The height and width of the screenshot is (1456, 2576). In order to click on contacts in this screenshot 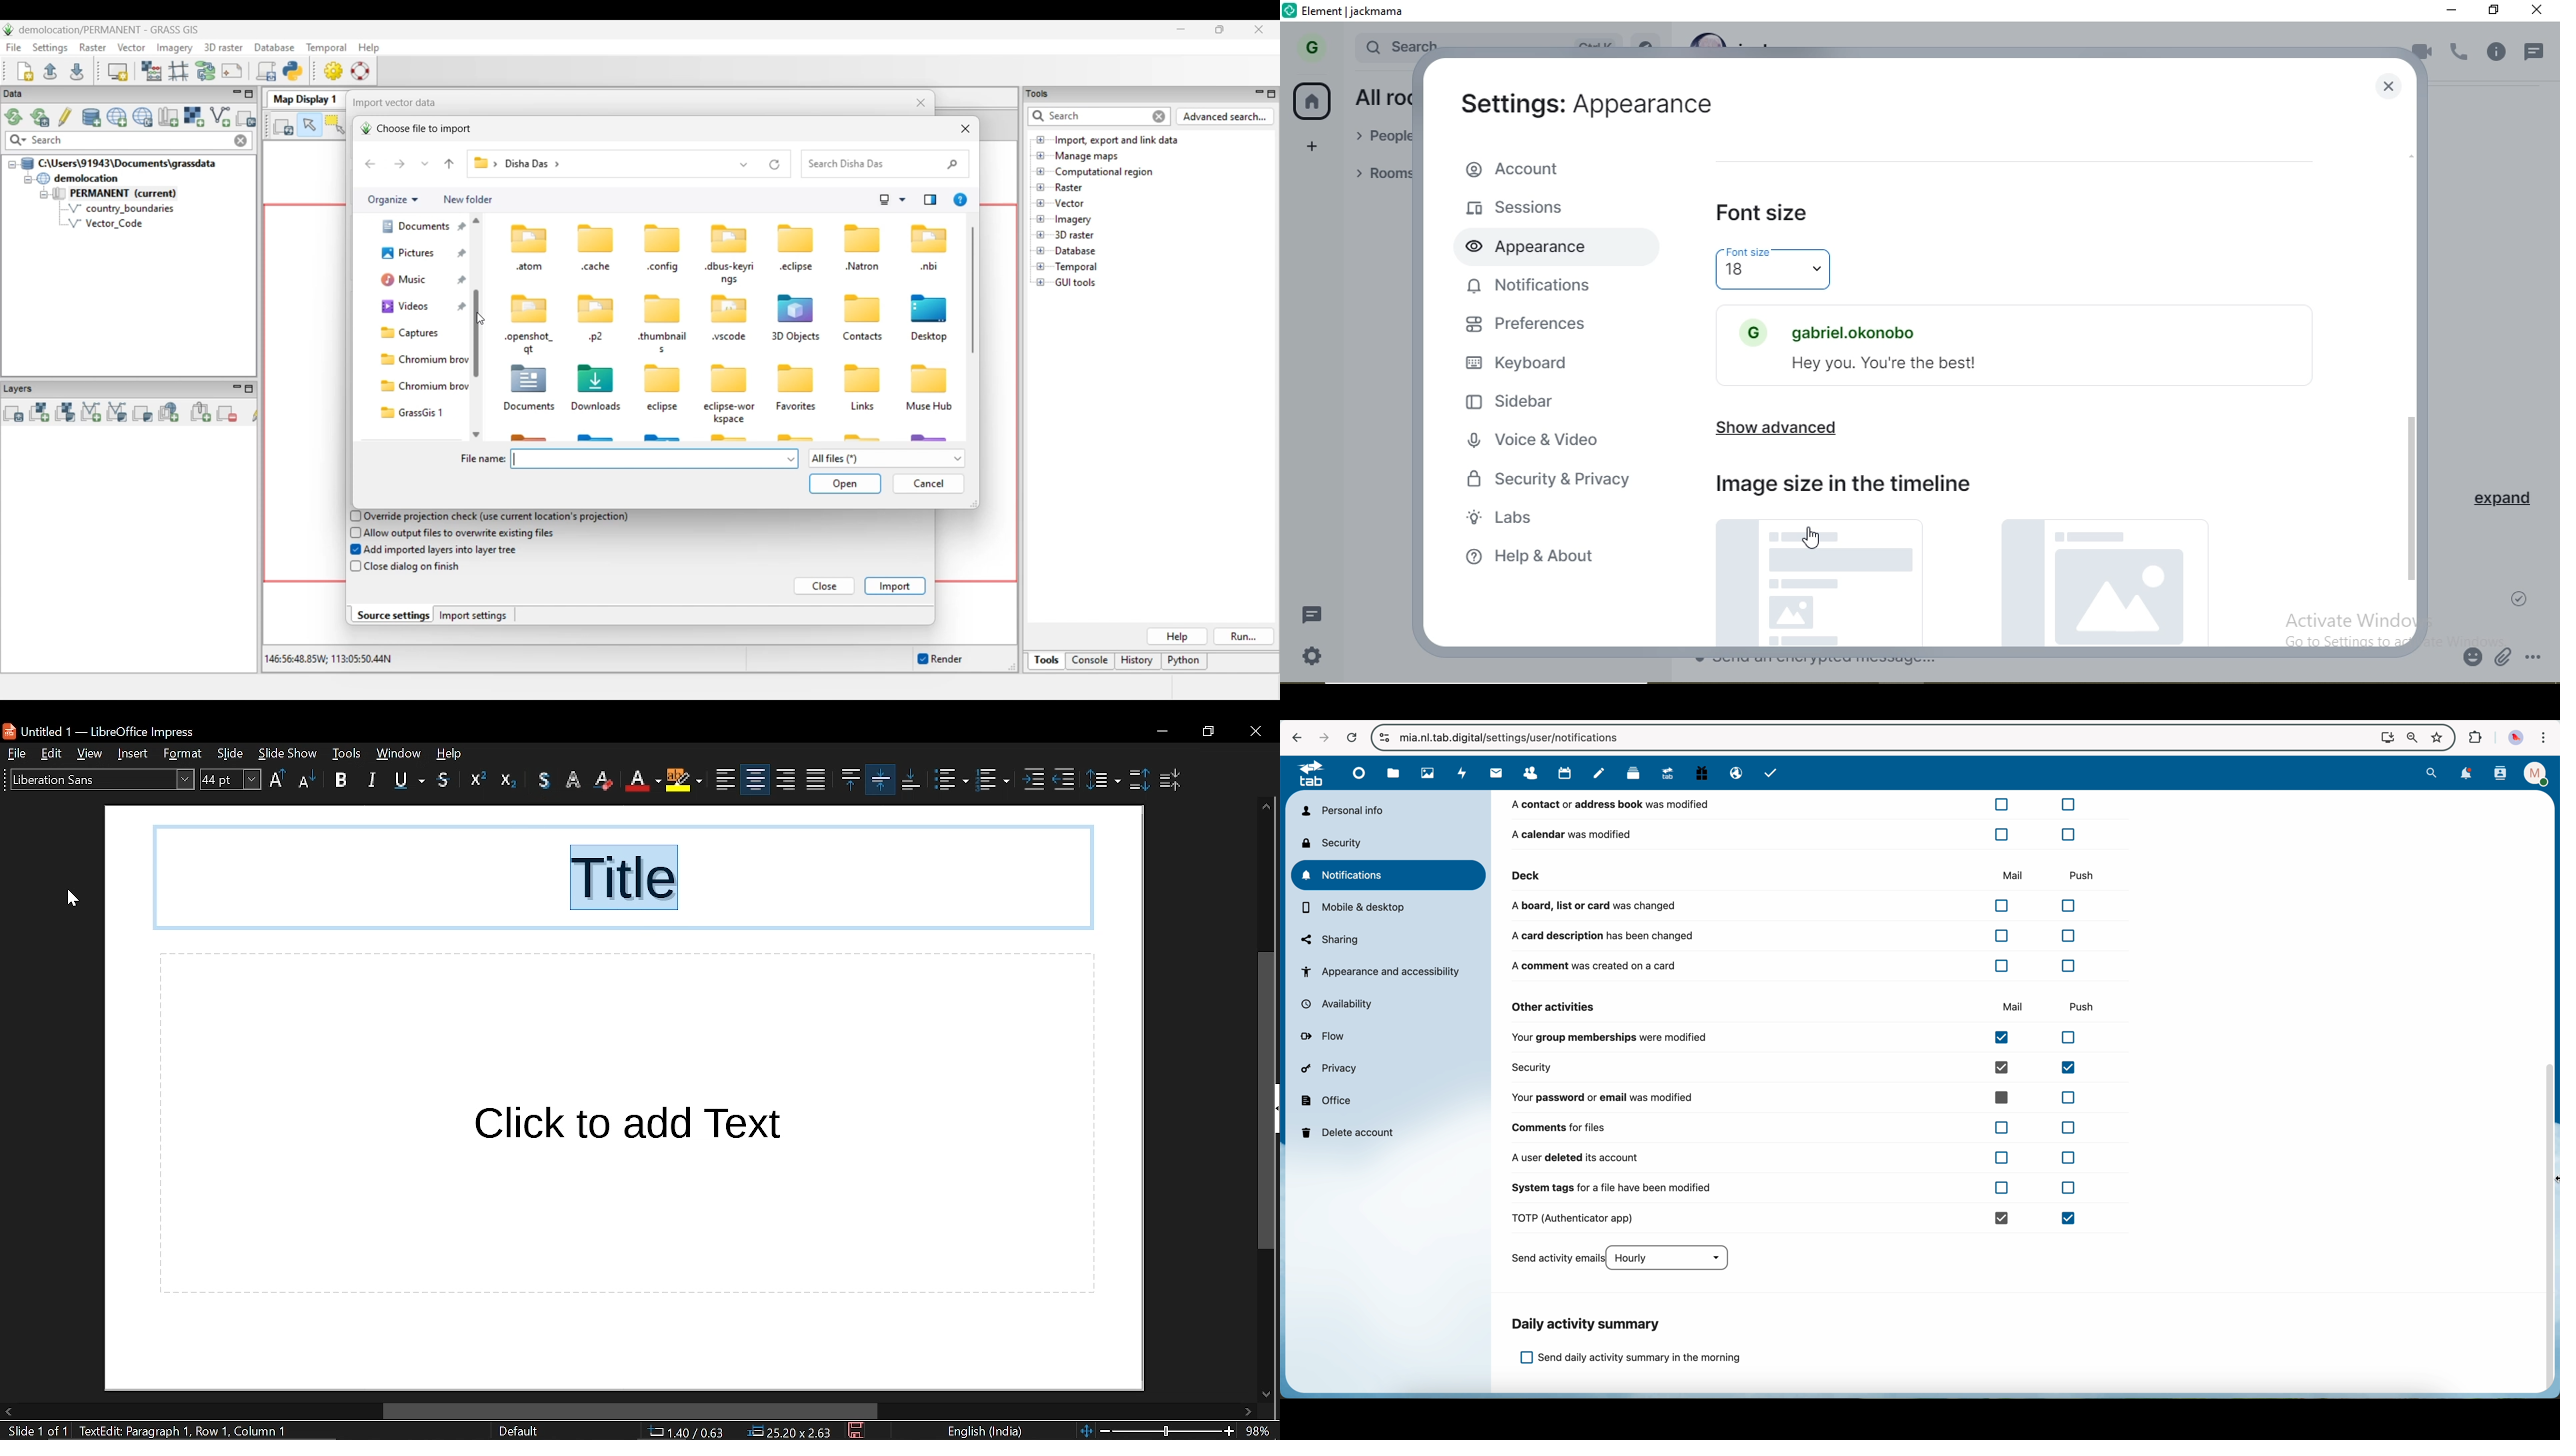, I will do `click(1533, 773)`.